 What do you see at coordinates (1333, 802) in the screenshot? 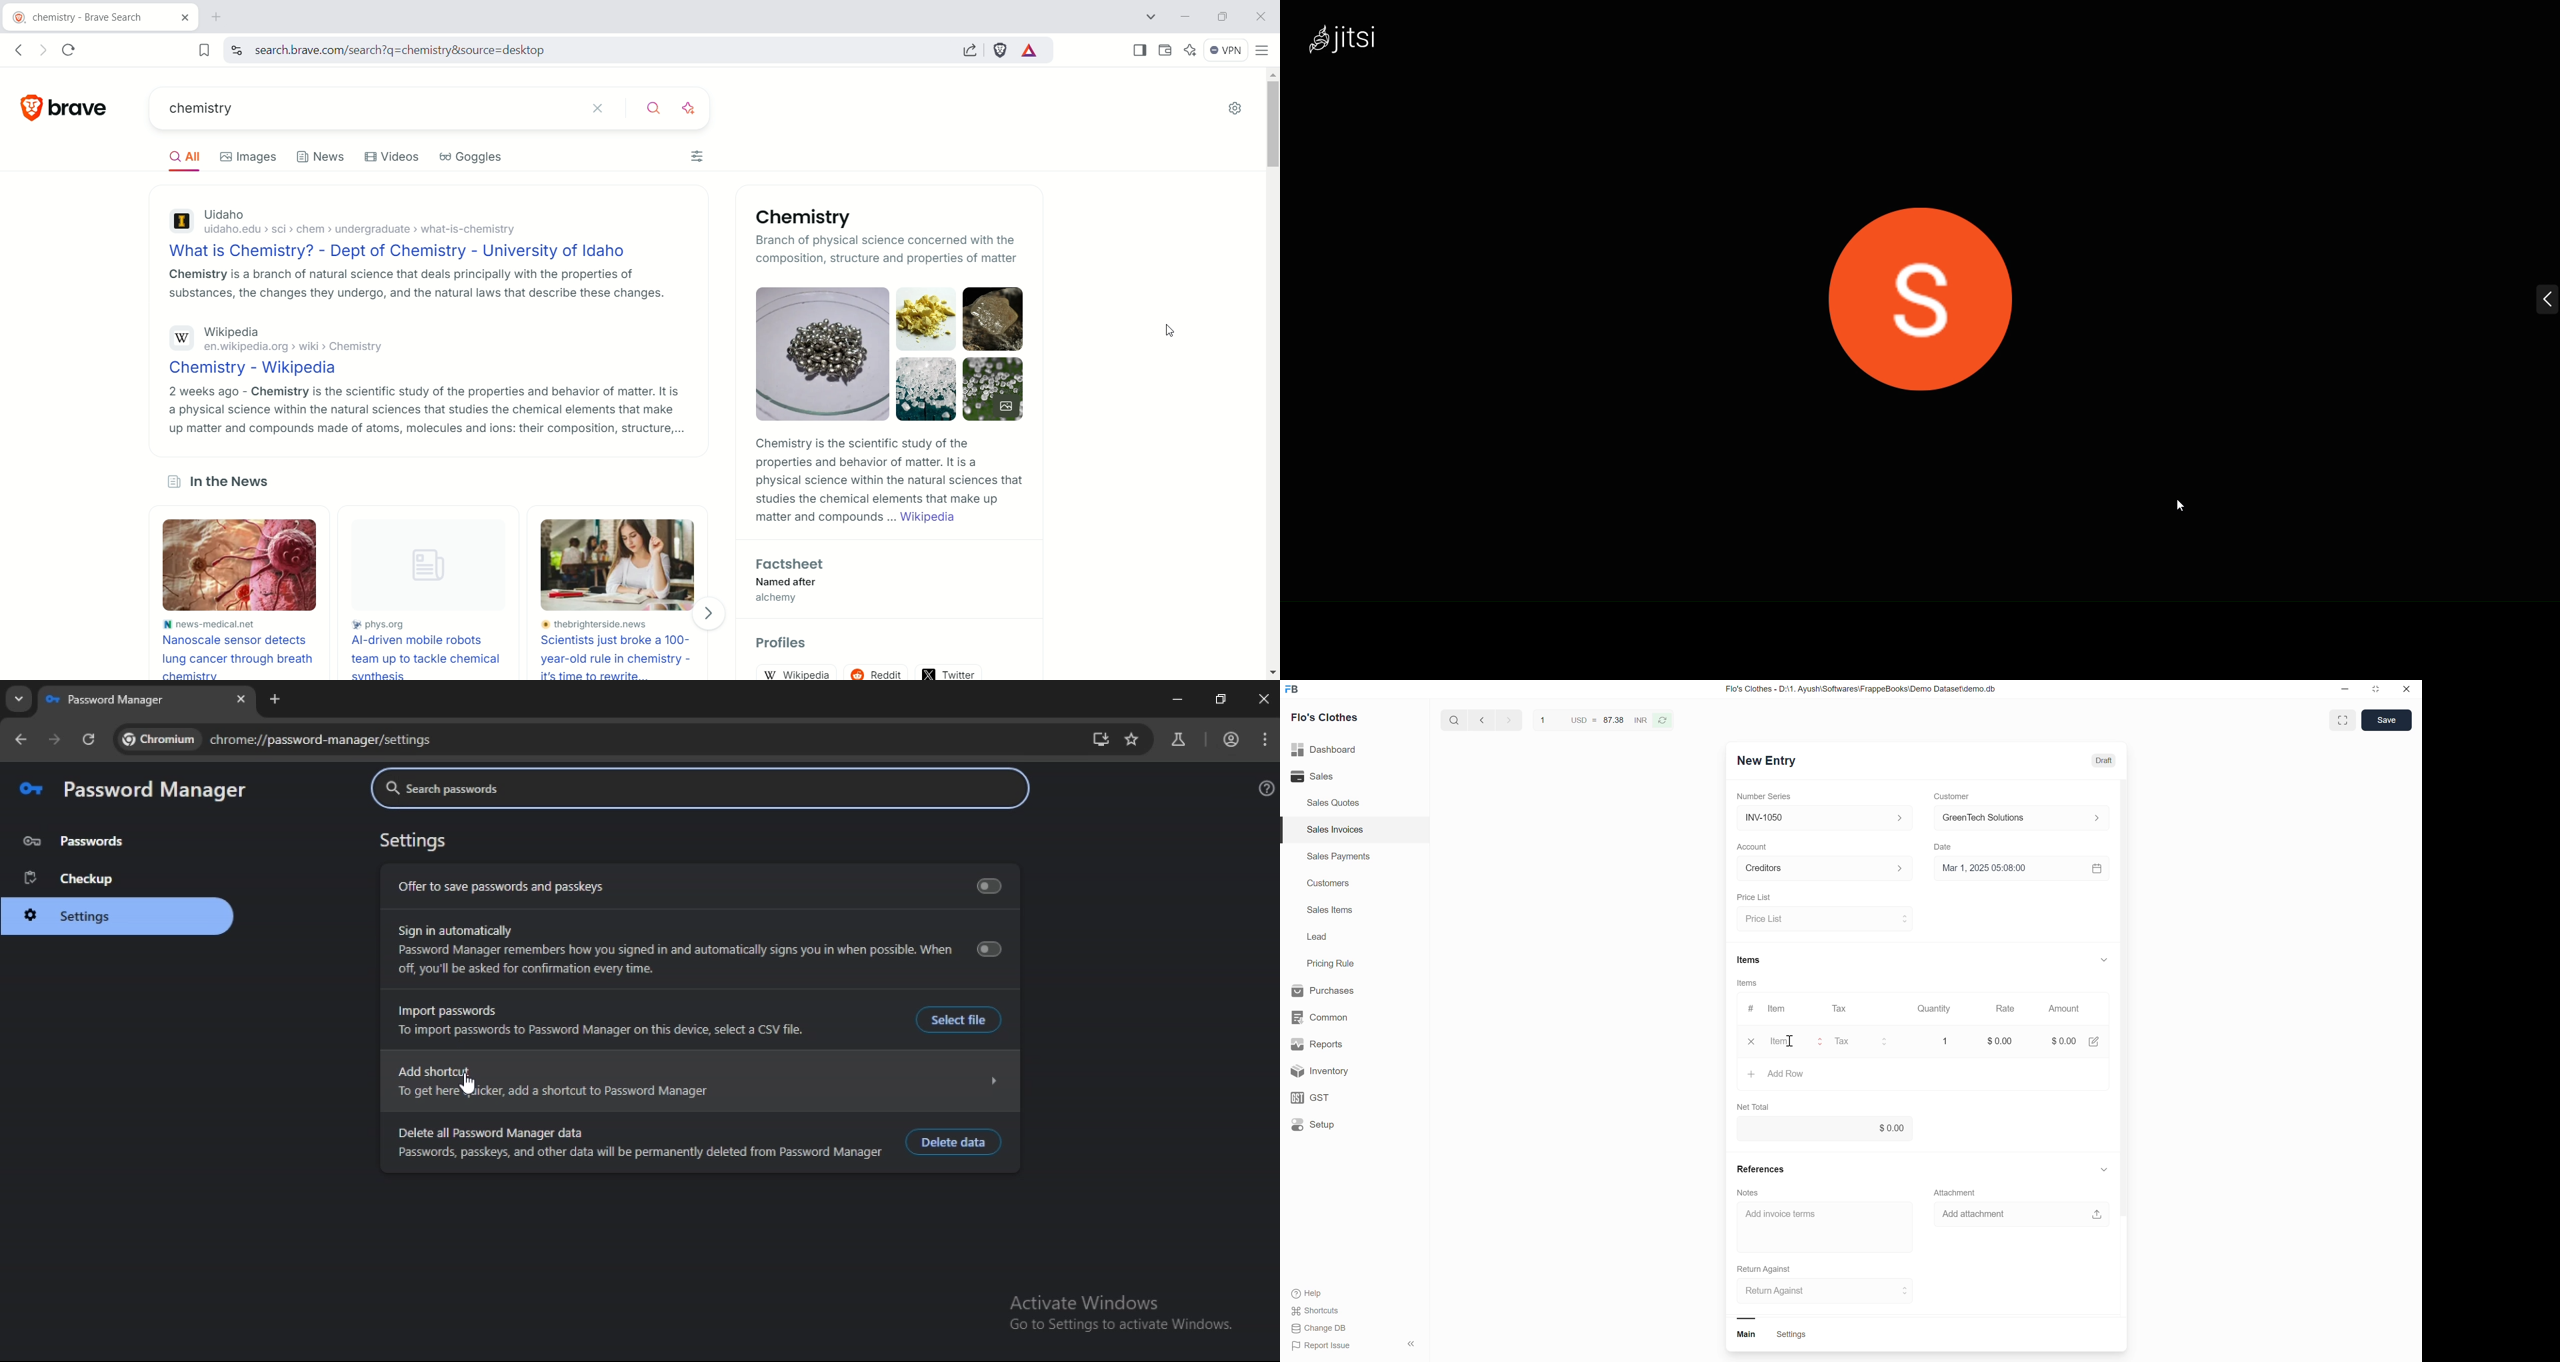
I see `Sales Quotes` at bounding box center [1333, 802].